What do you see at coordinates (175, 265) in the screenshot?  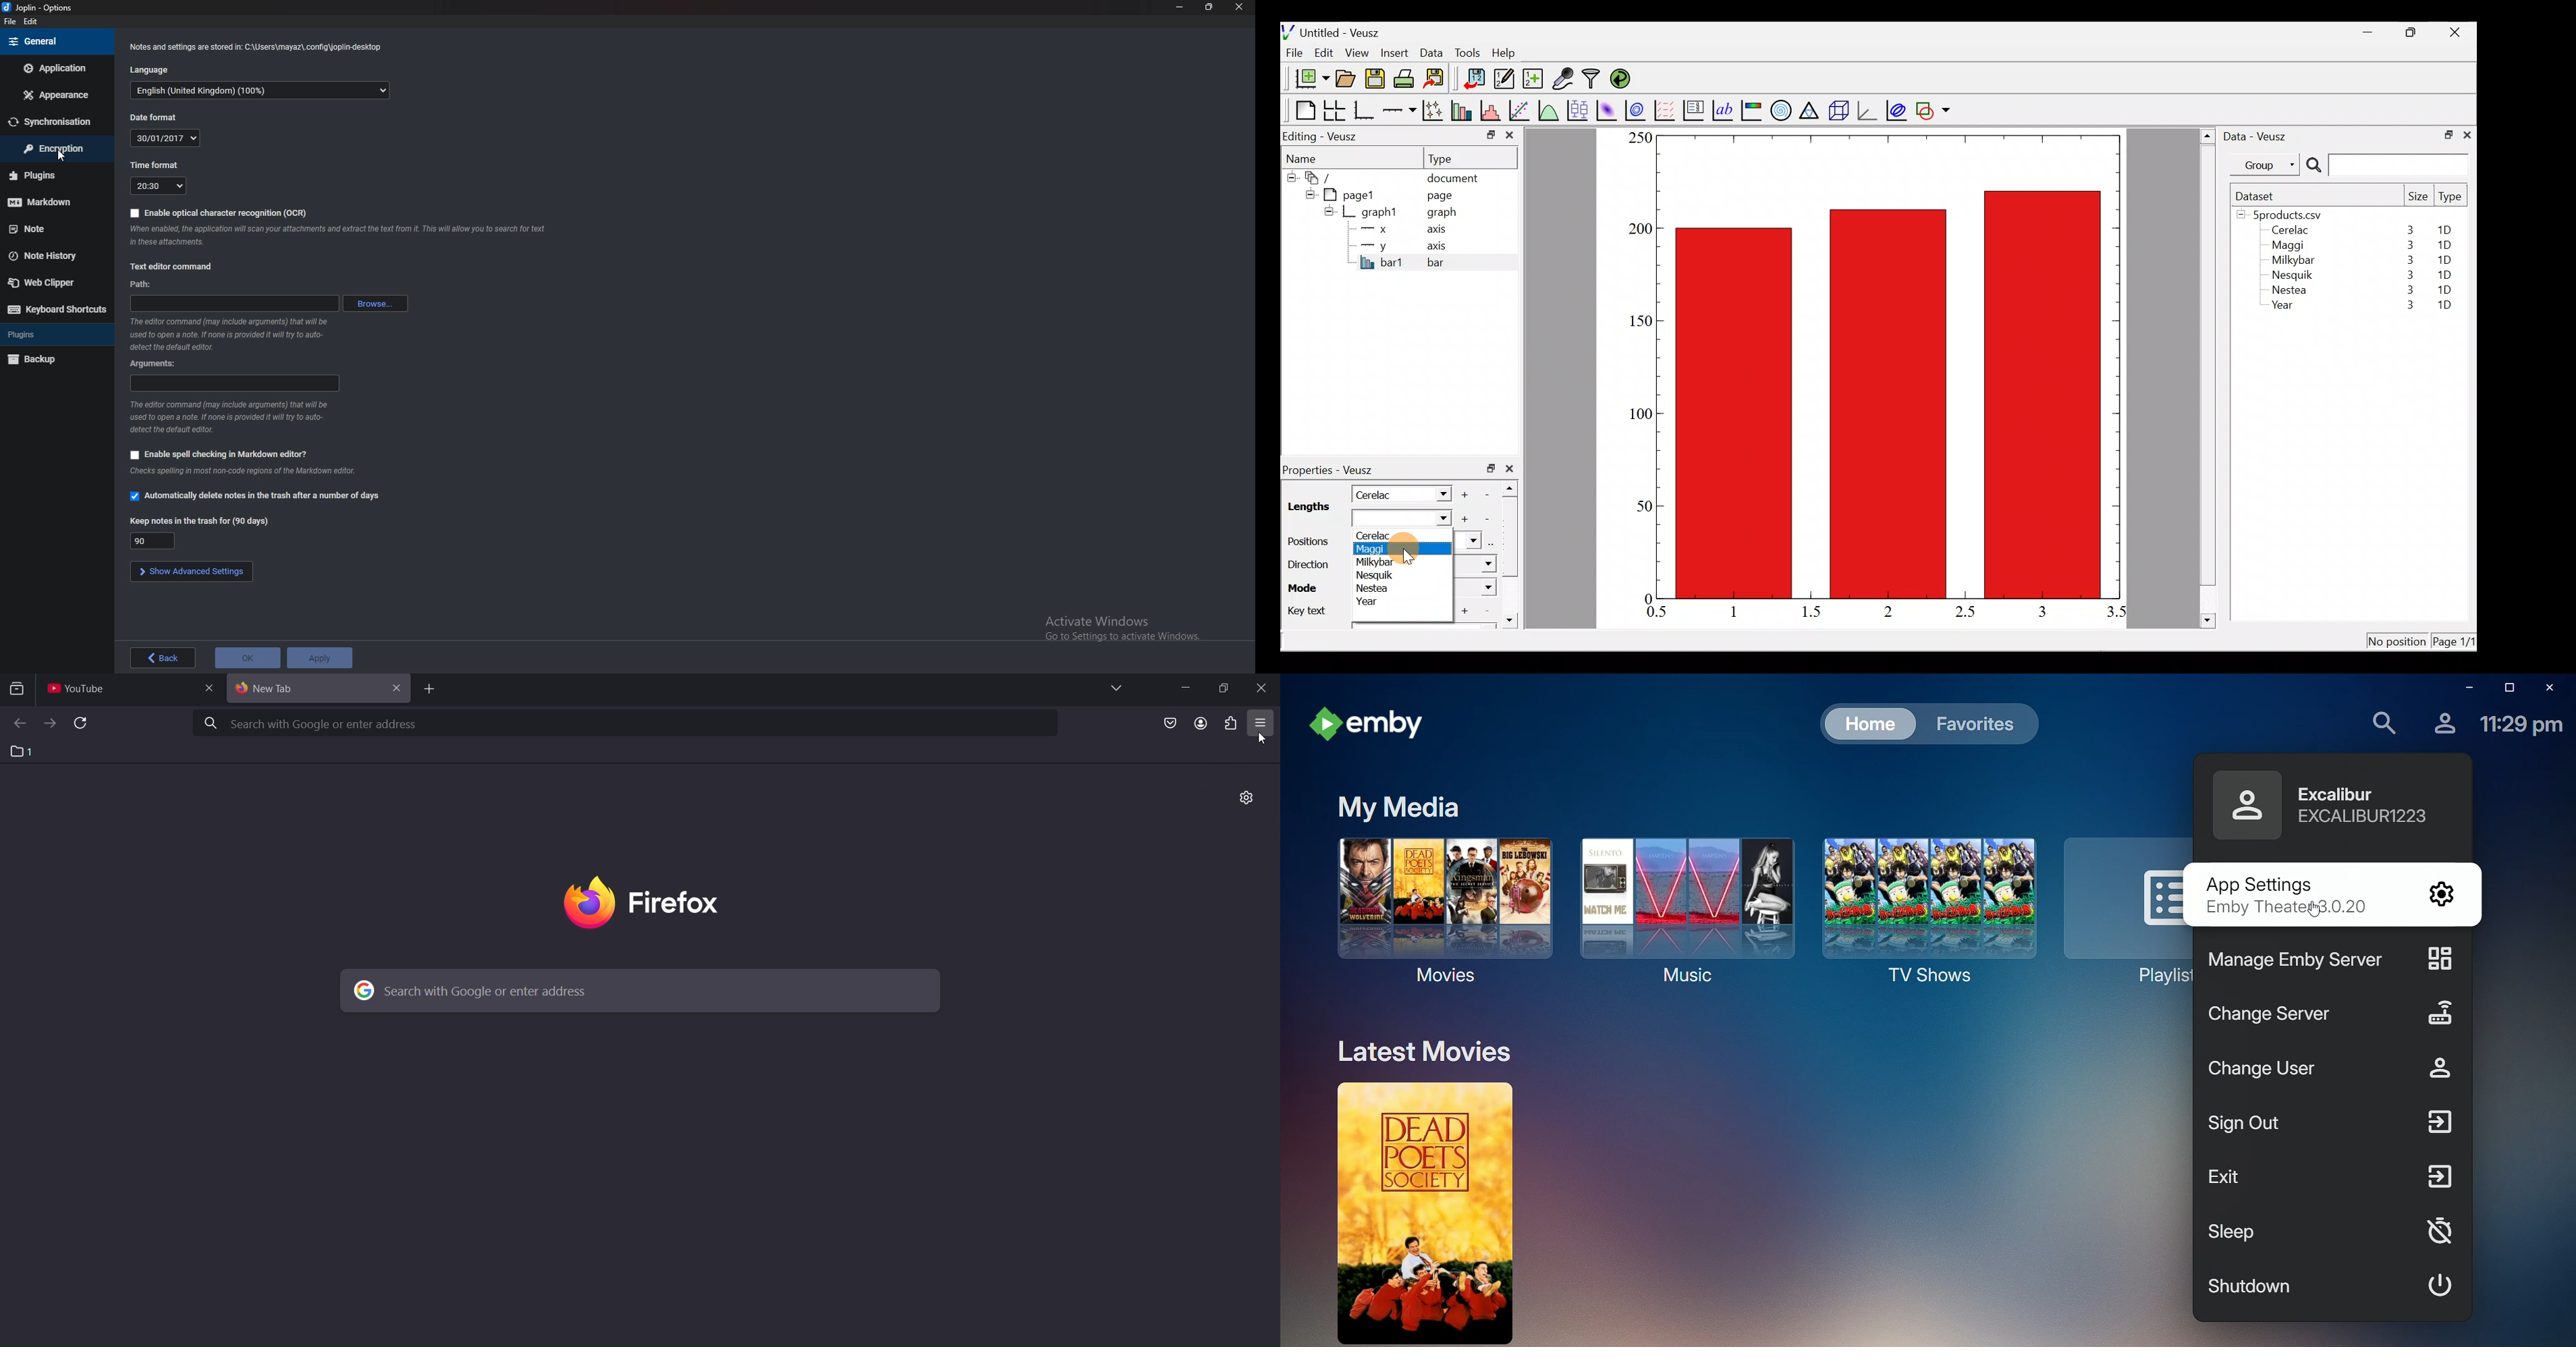 I see `text editor command` at bounding box center [175, 265].